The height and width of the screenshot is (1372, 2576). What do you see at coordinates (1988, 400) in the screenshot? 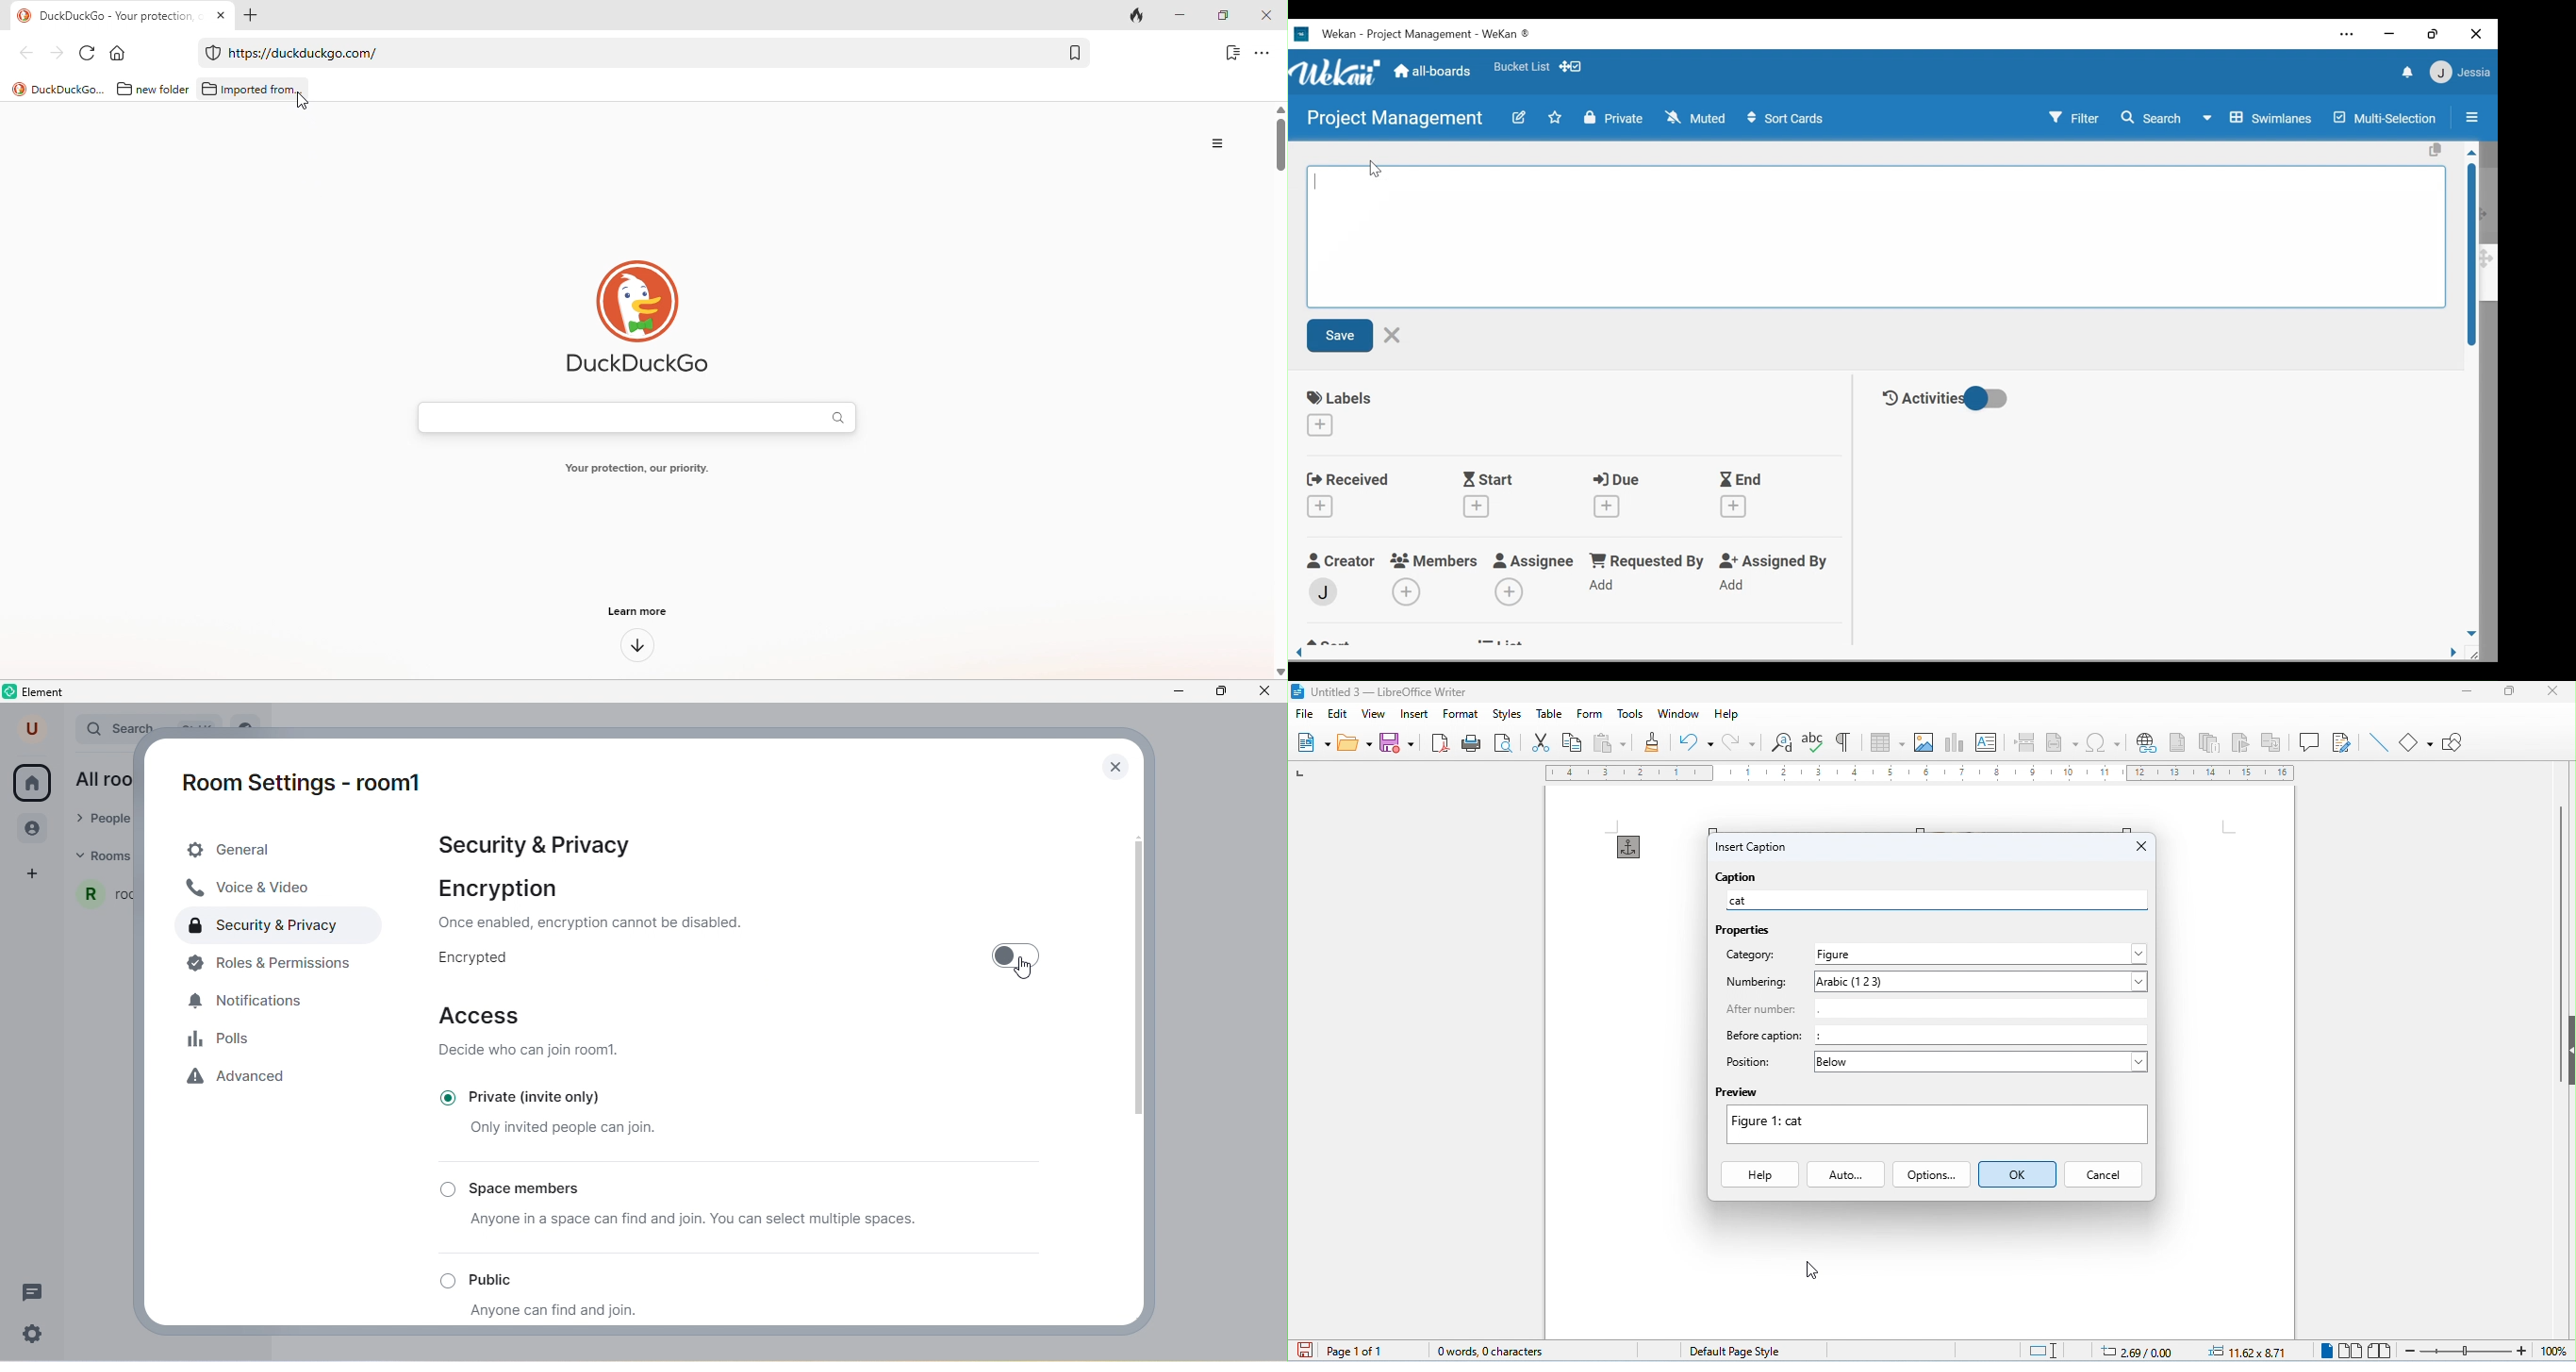
I see `Toggle show/hide activities` at bounding box center [1988, 400].